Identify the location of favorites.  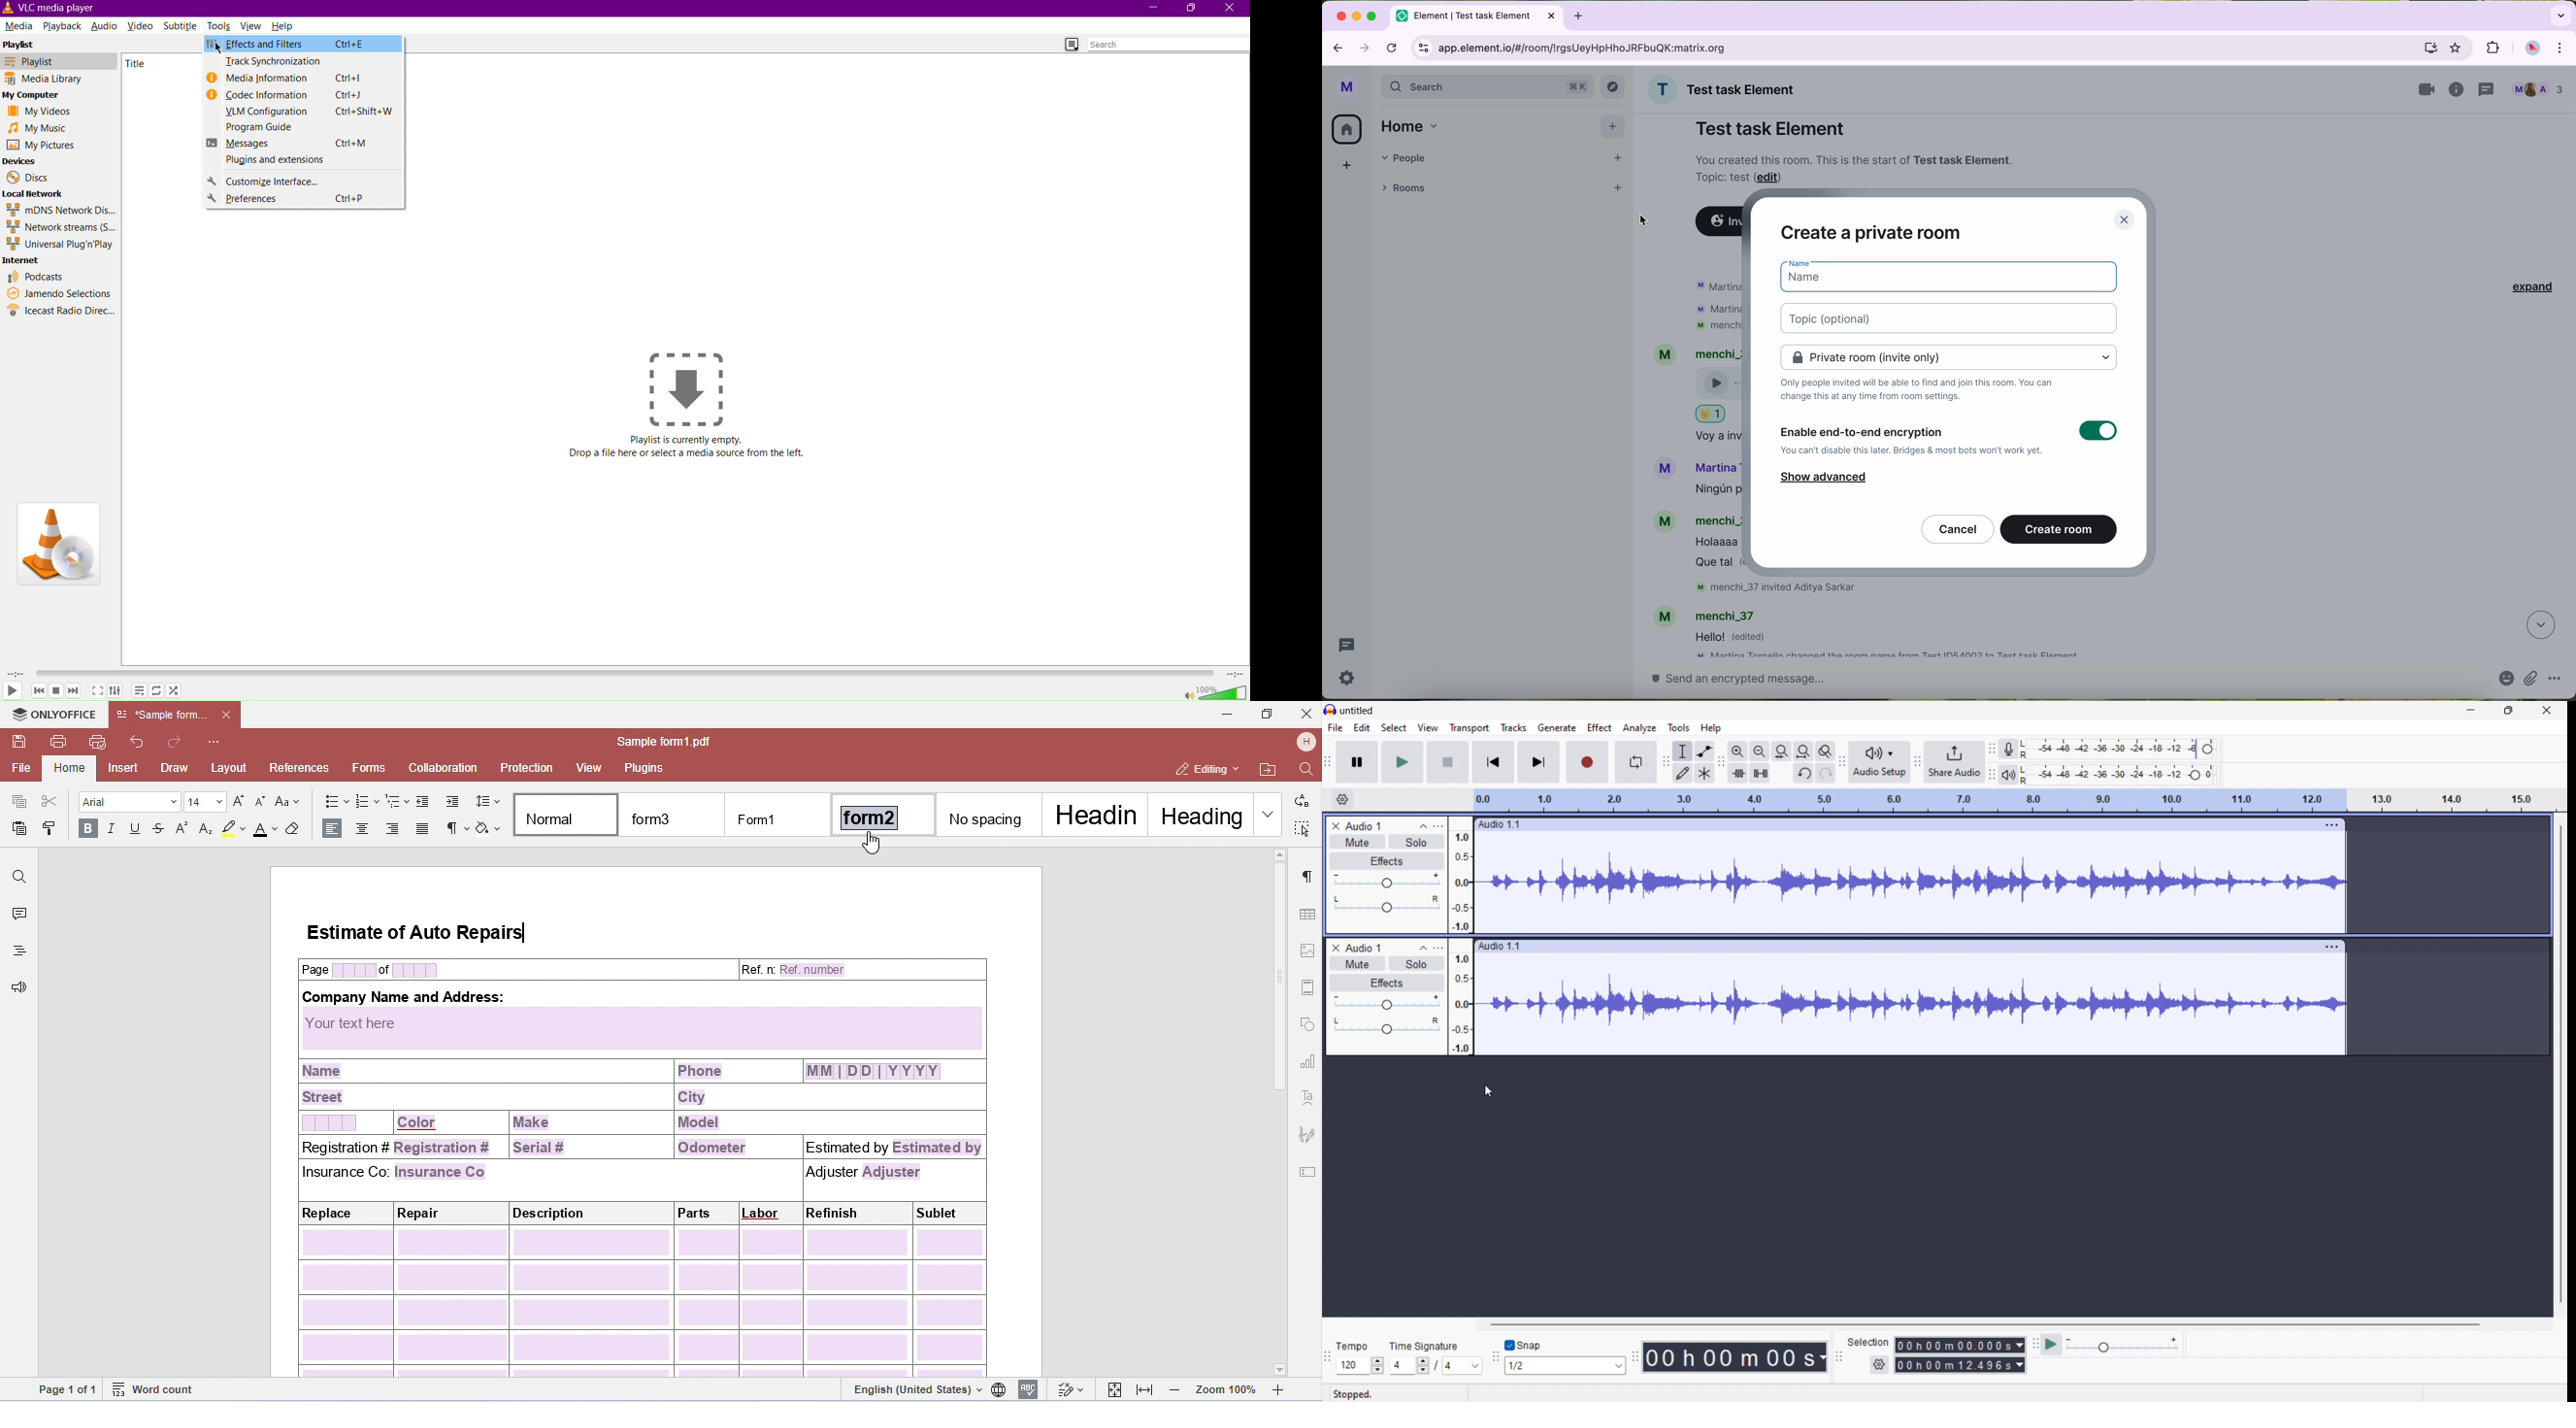
(2458, 48).